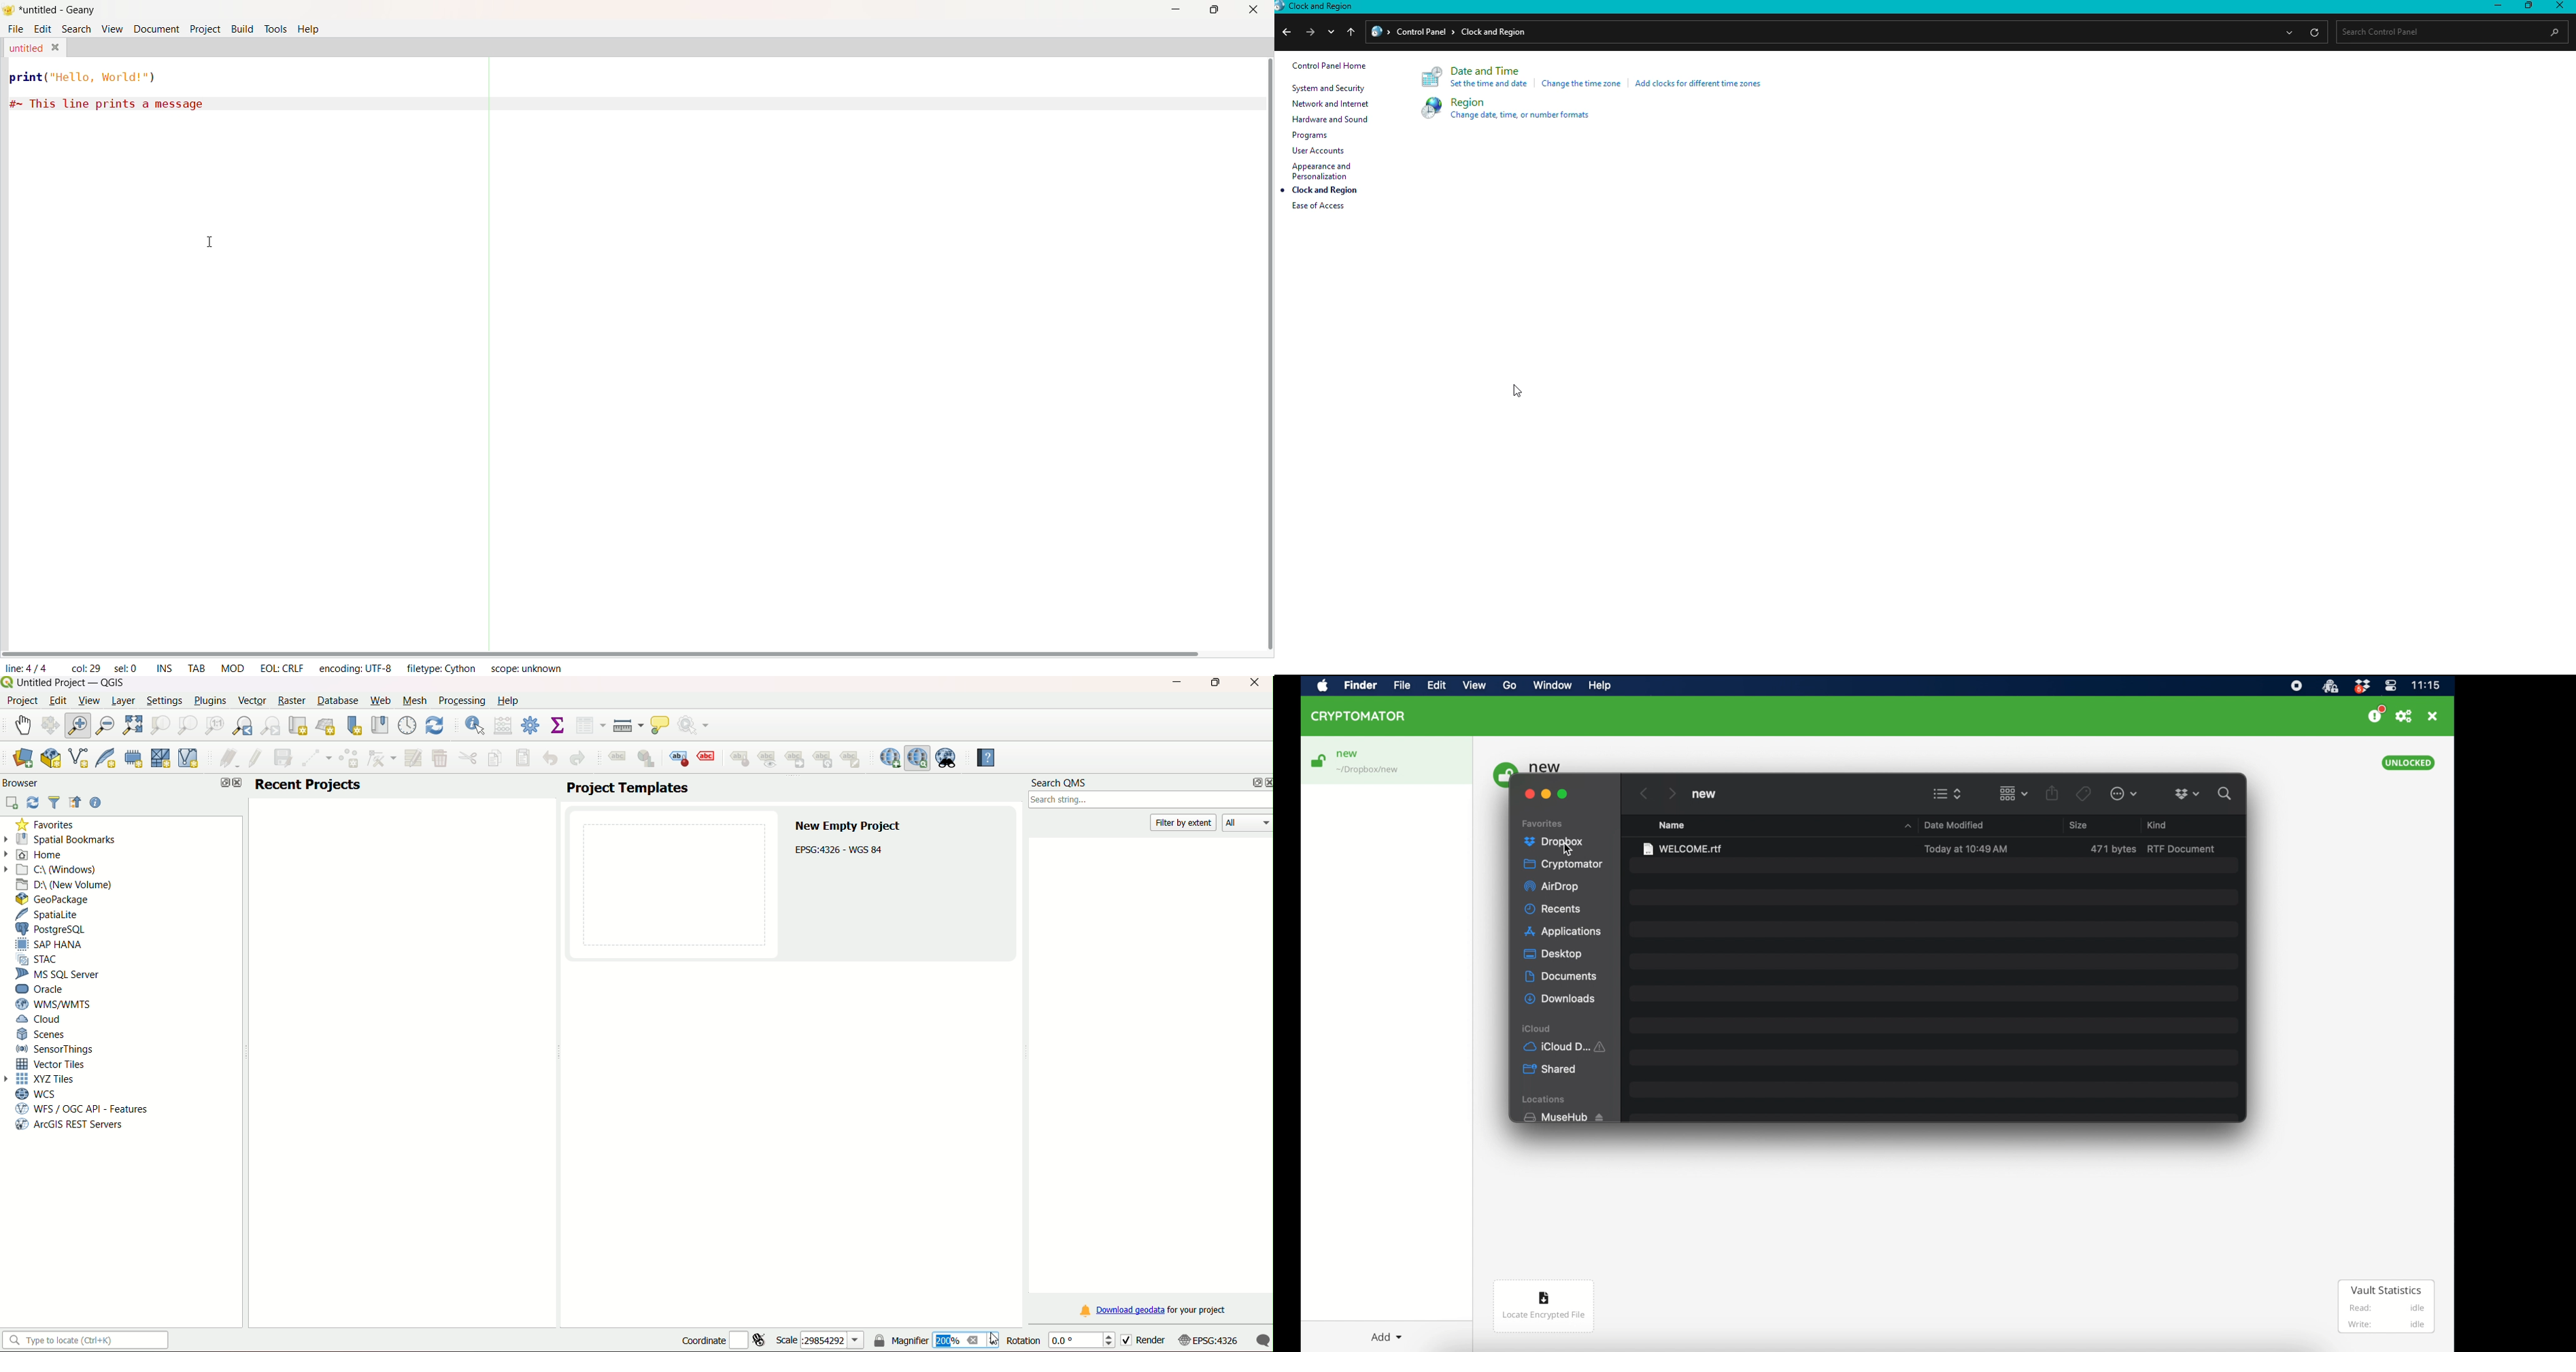 This screenshot has height=1372, width=2576. What do you see at coordinates (2287, 33) in the screenshot?
I see `more options` at bounding box center [2287, 33].